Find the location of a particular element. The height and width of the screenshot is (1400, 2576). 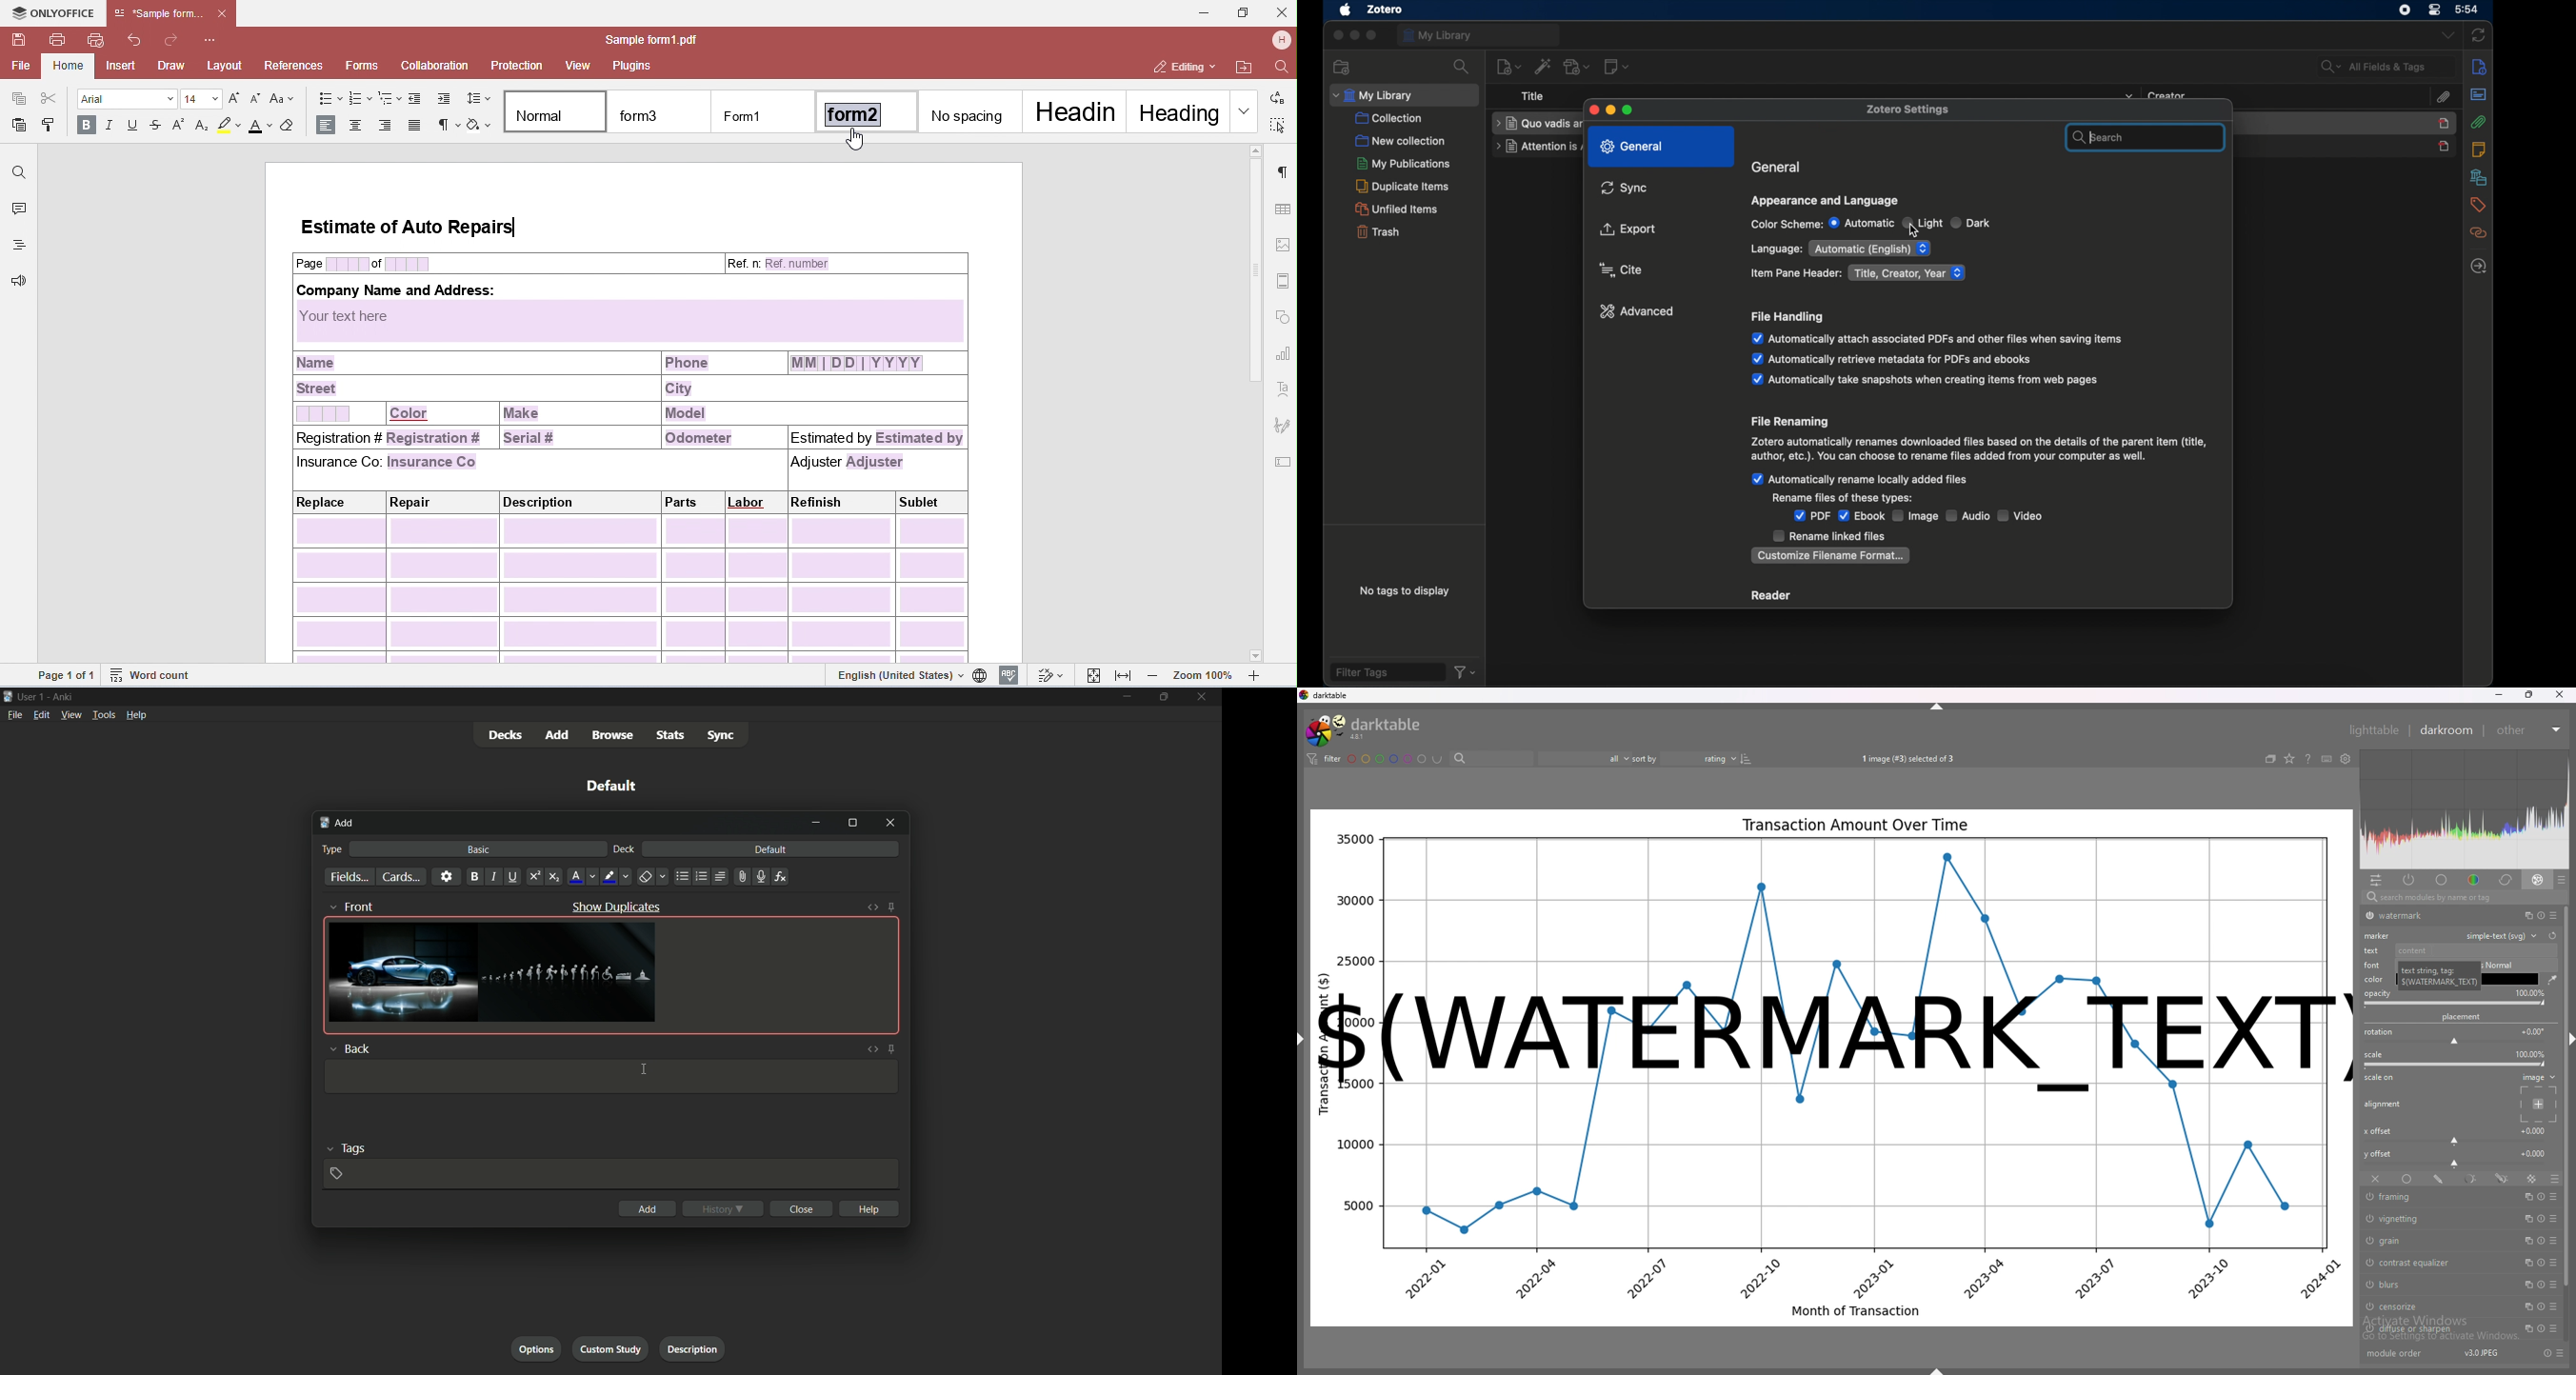

heat map is located at coordinates (2464, 809).